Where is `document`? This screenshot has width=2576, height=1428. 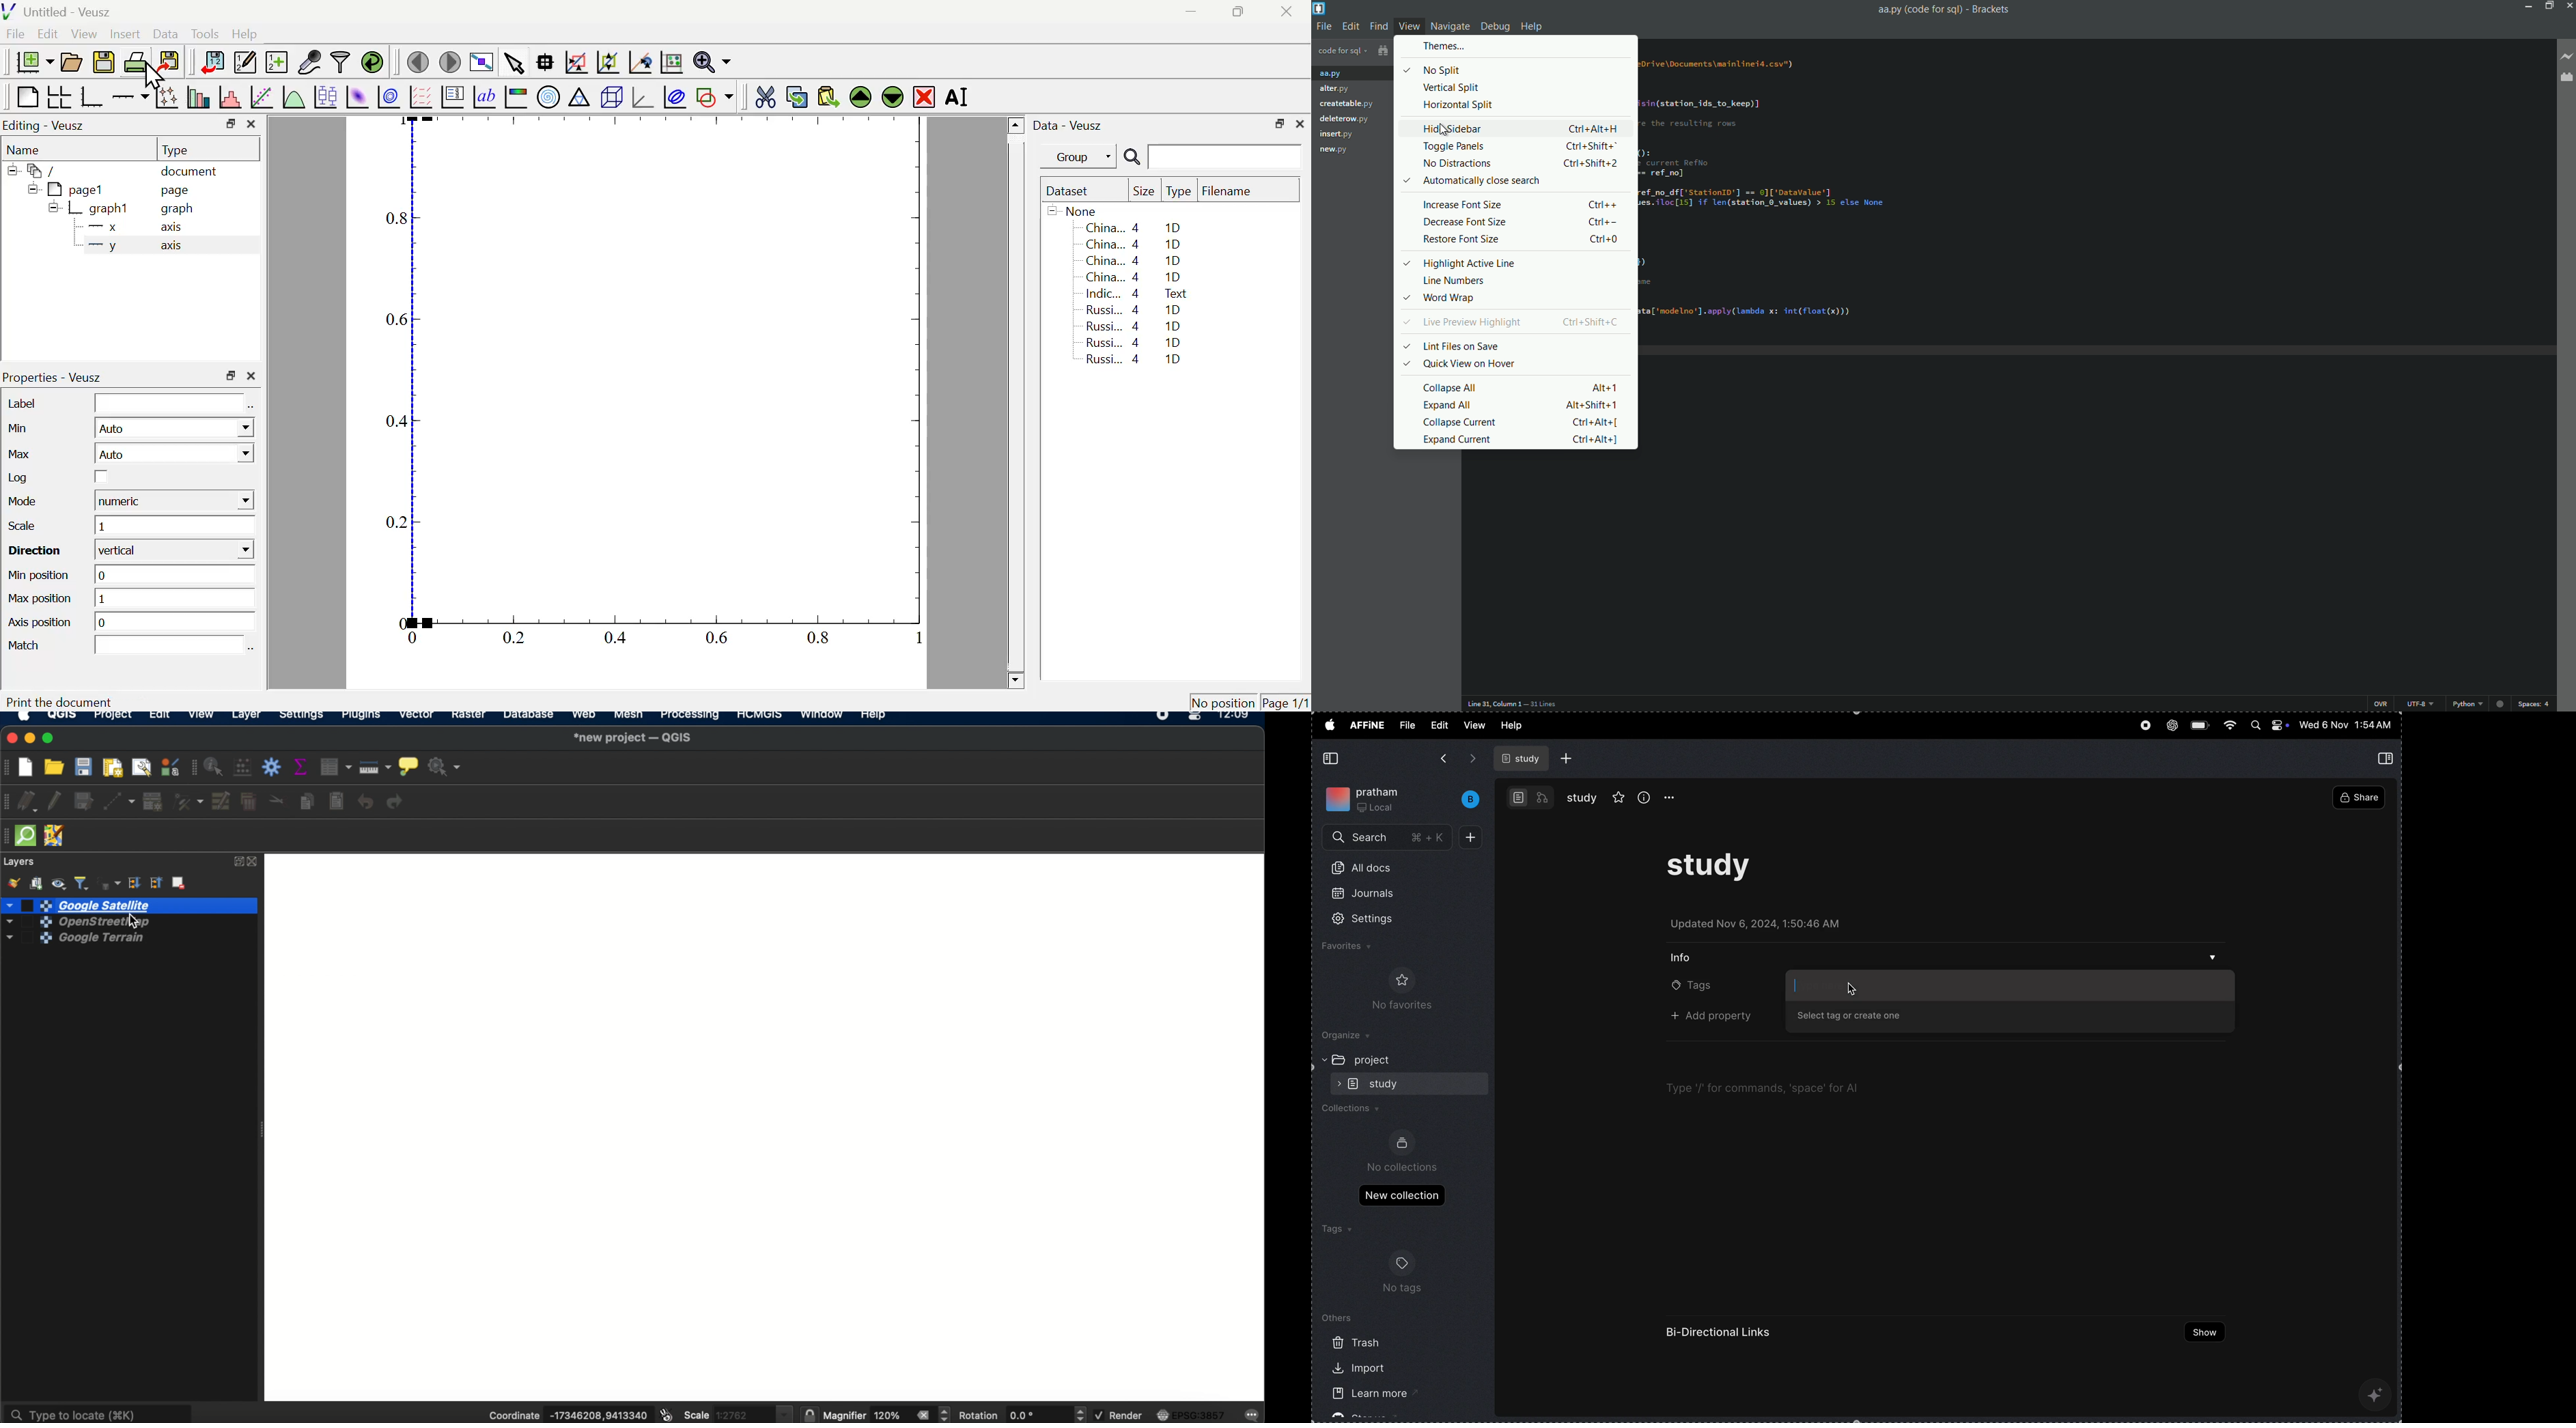
document is located at coordinates (190, 173).